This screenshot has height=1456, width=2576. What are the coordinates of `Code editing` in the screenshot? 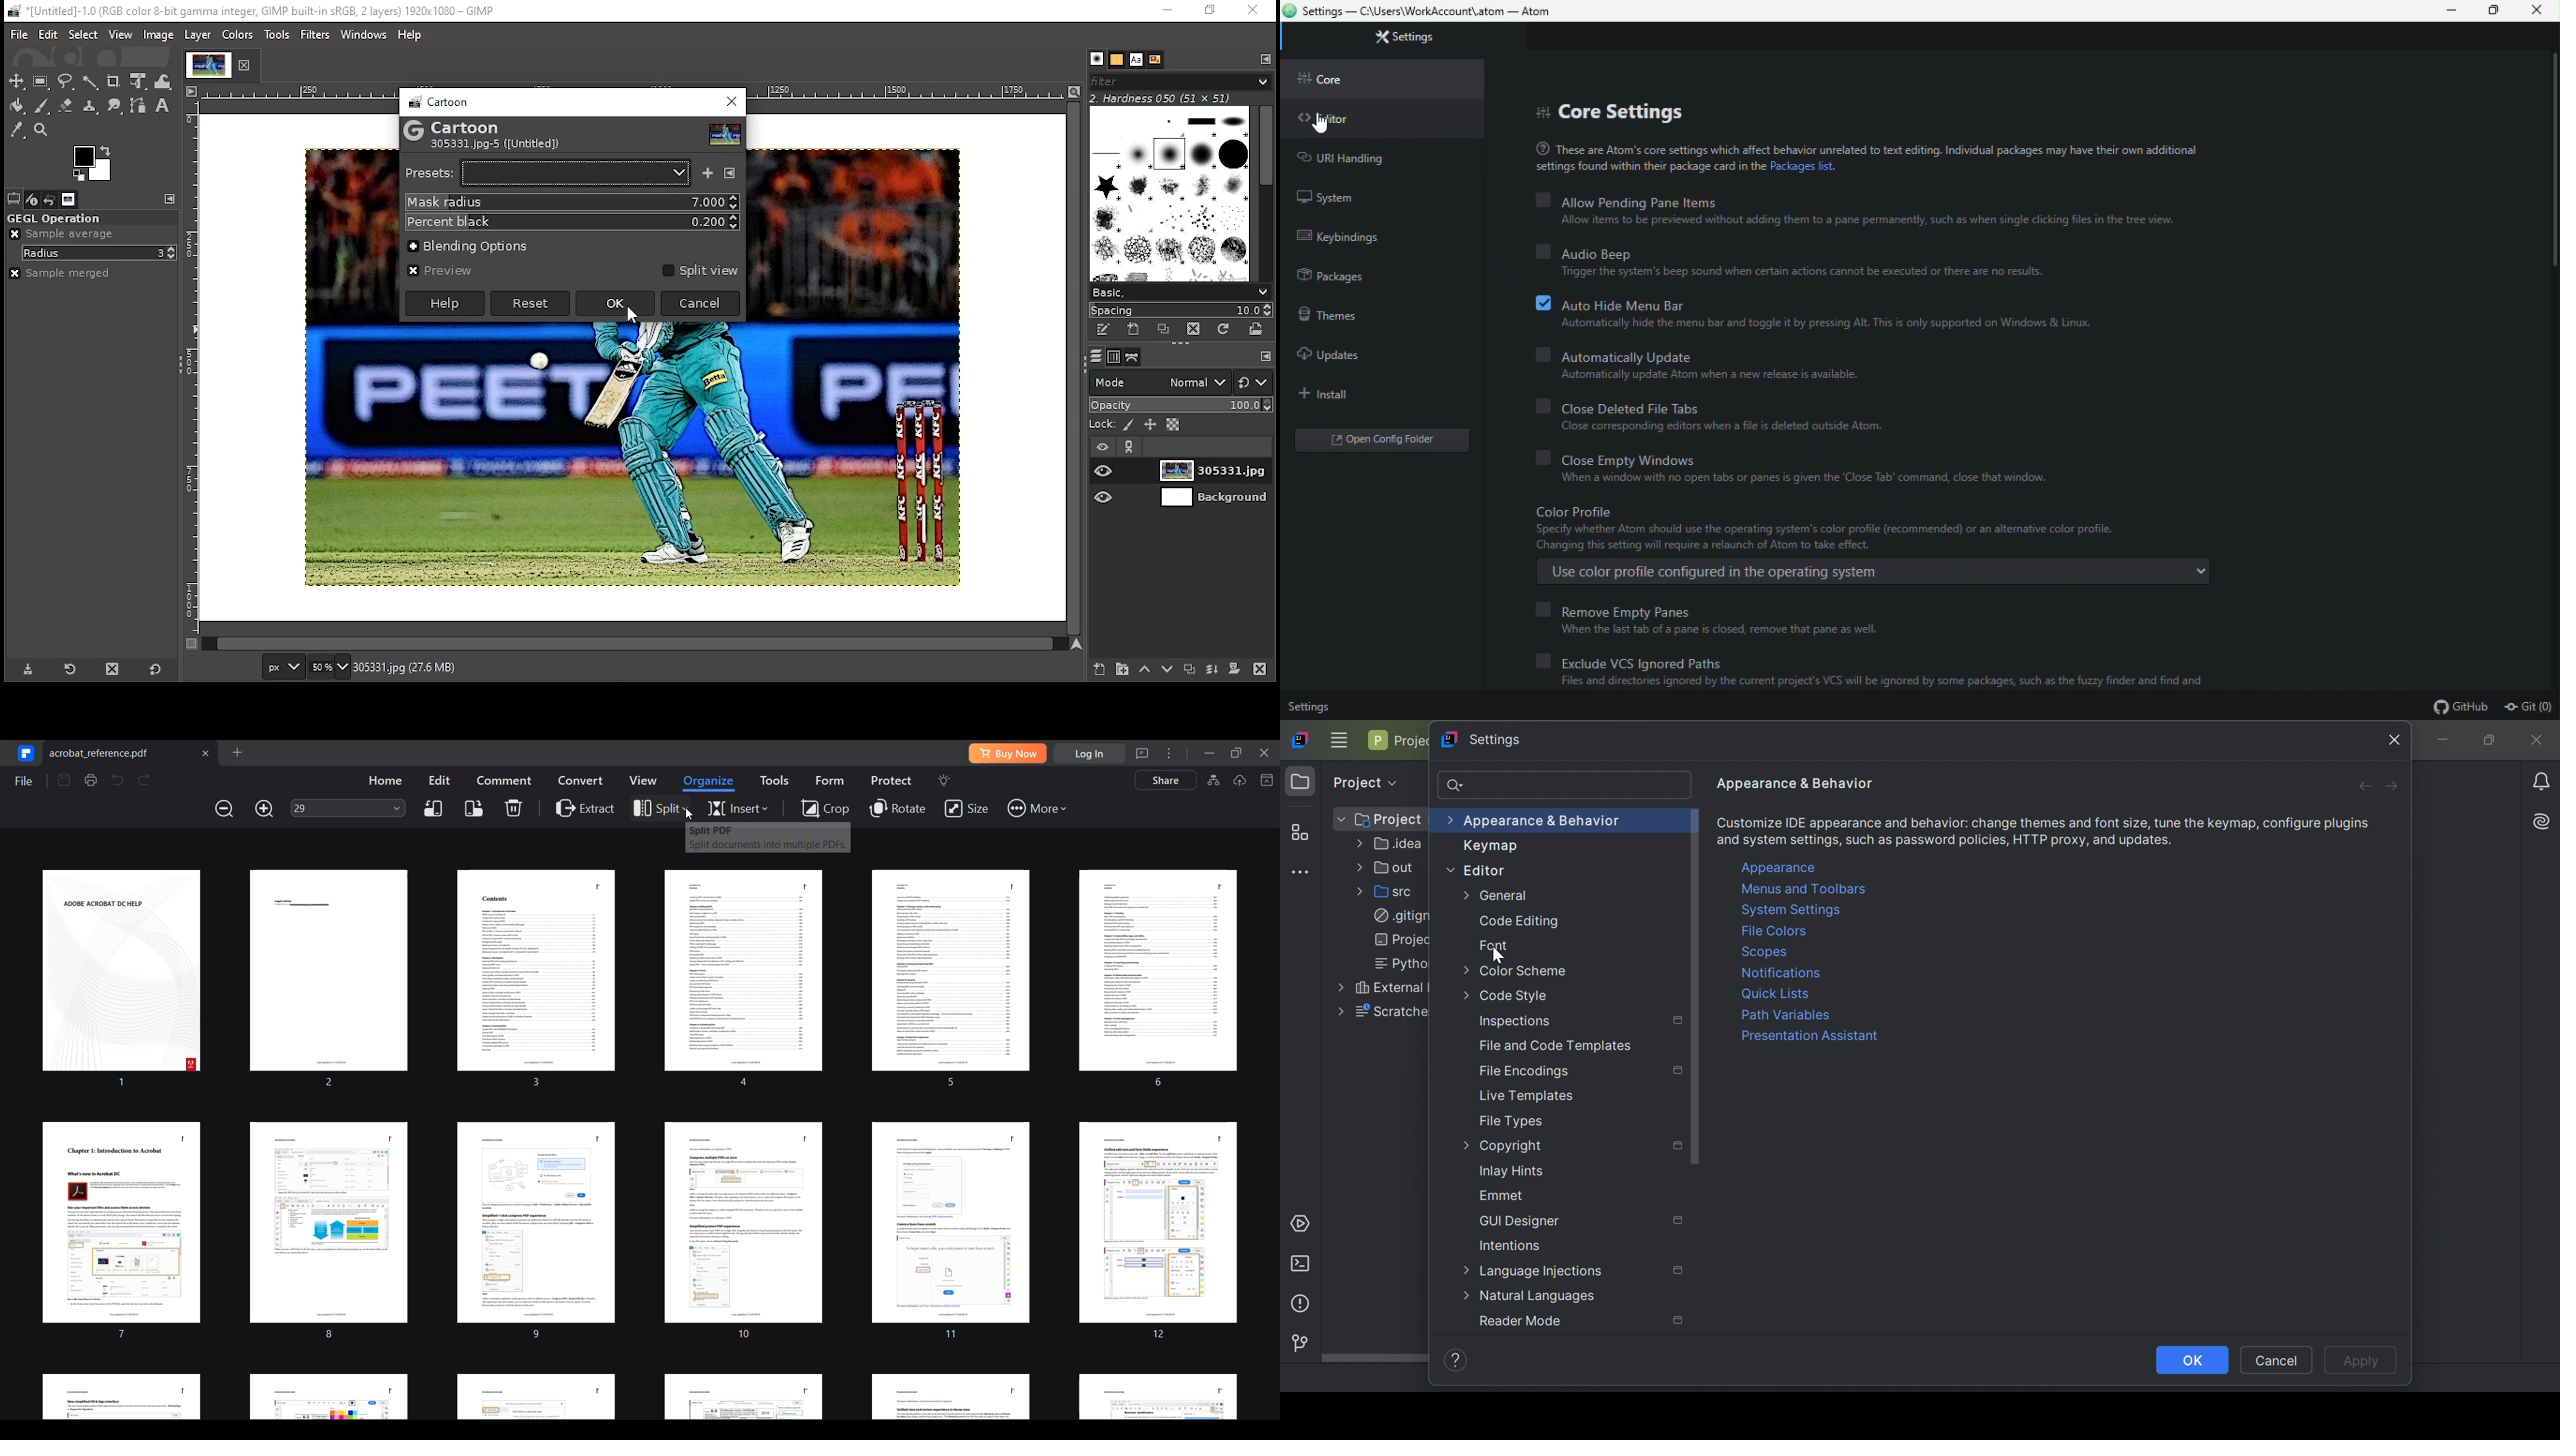 It's located at (1520, 922).